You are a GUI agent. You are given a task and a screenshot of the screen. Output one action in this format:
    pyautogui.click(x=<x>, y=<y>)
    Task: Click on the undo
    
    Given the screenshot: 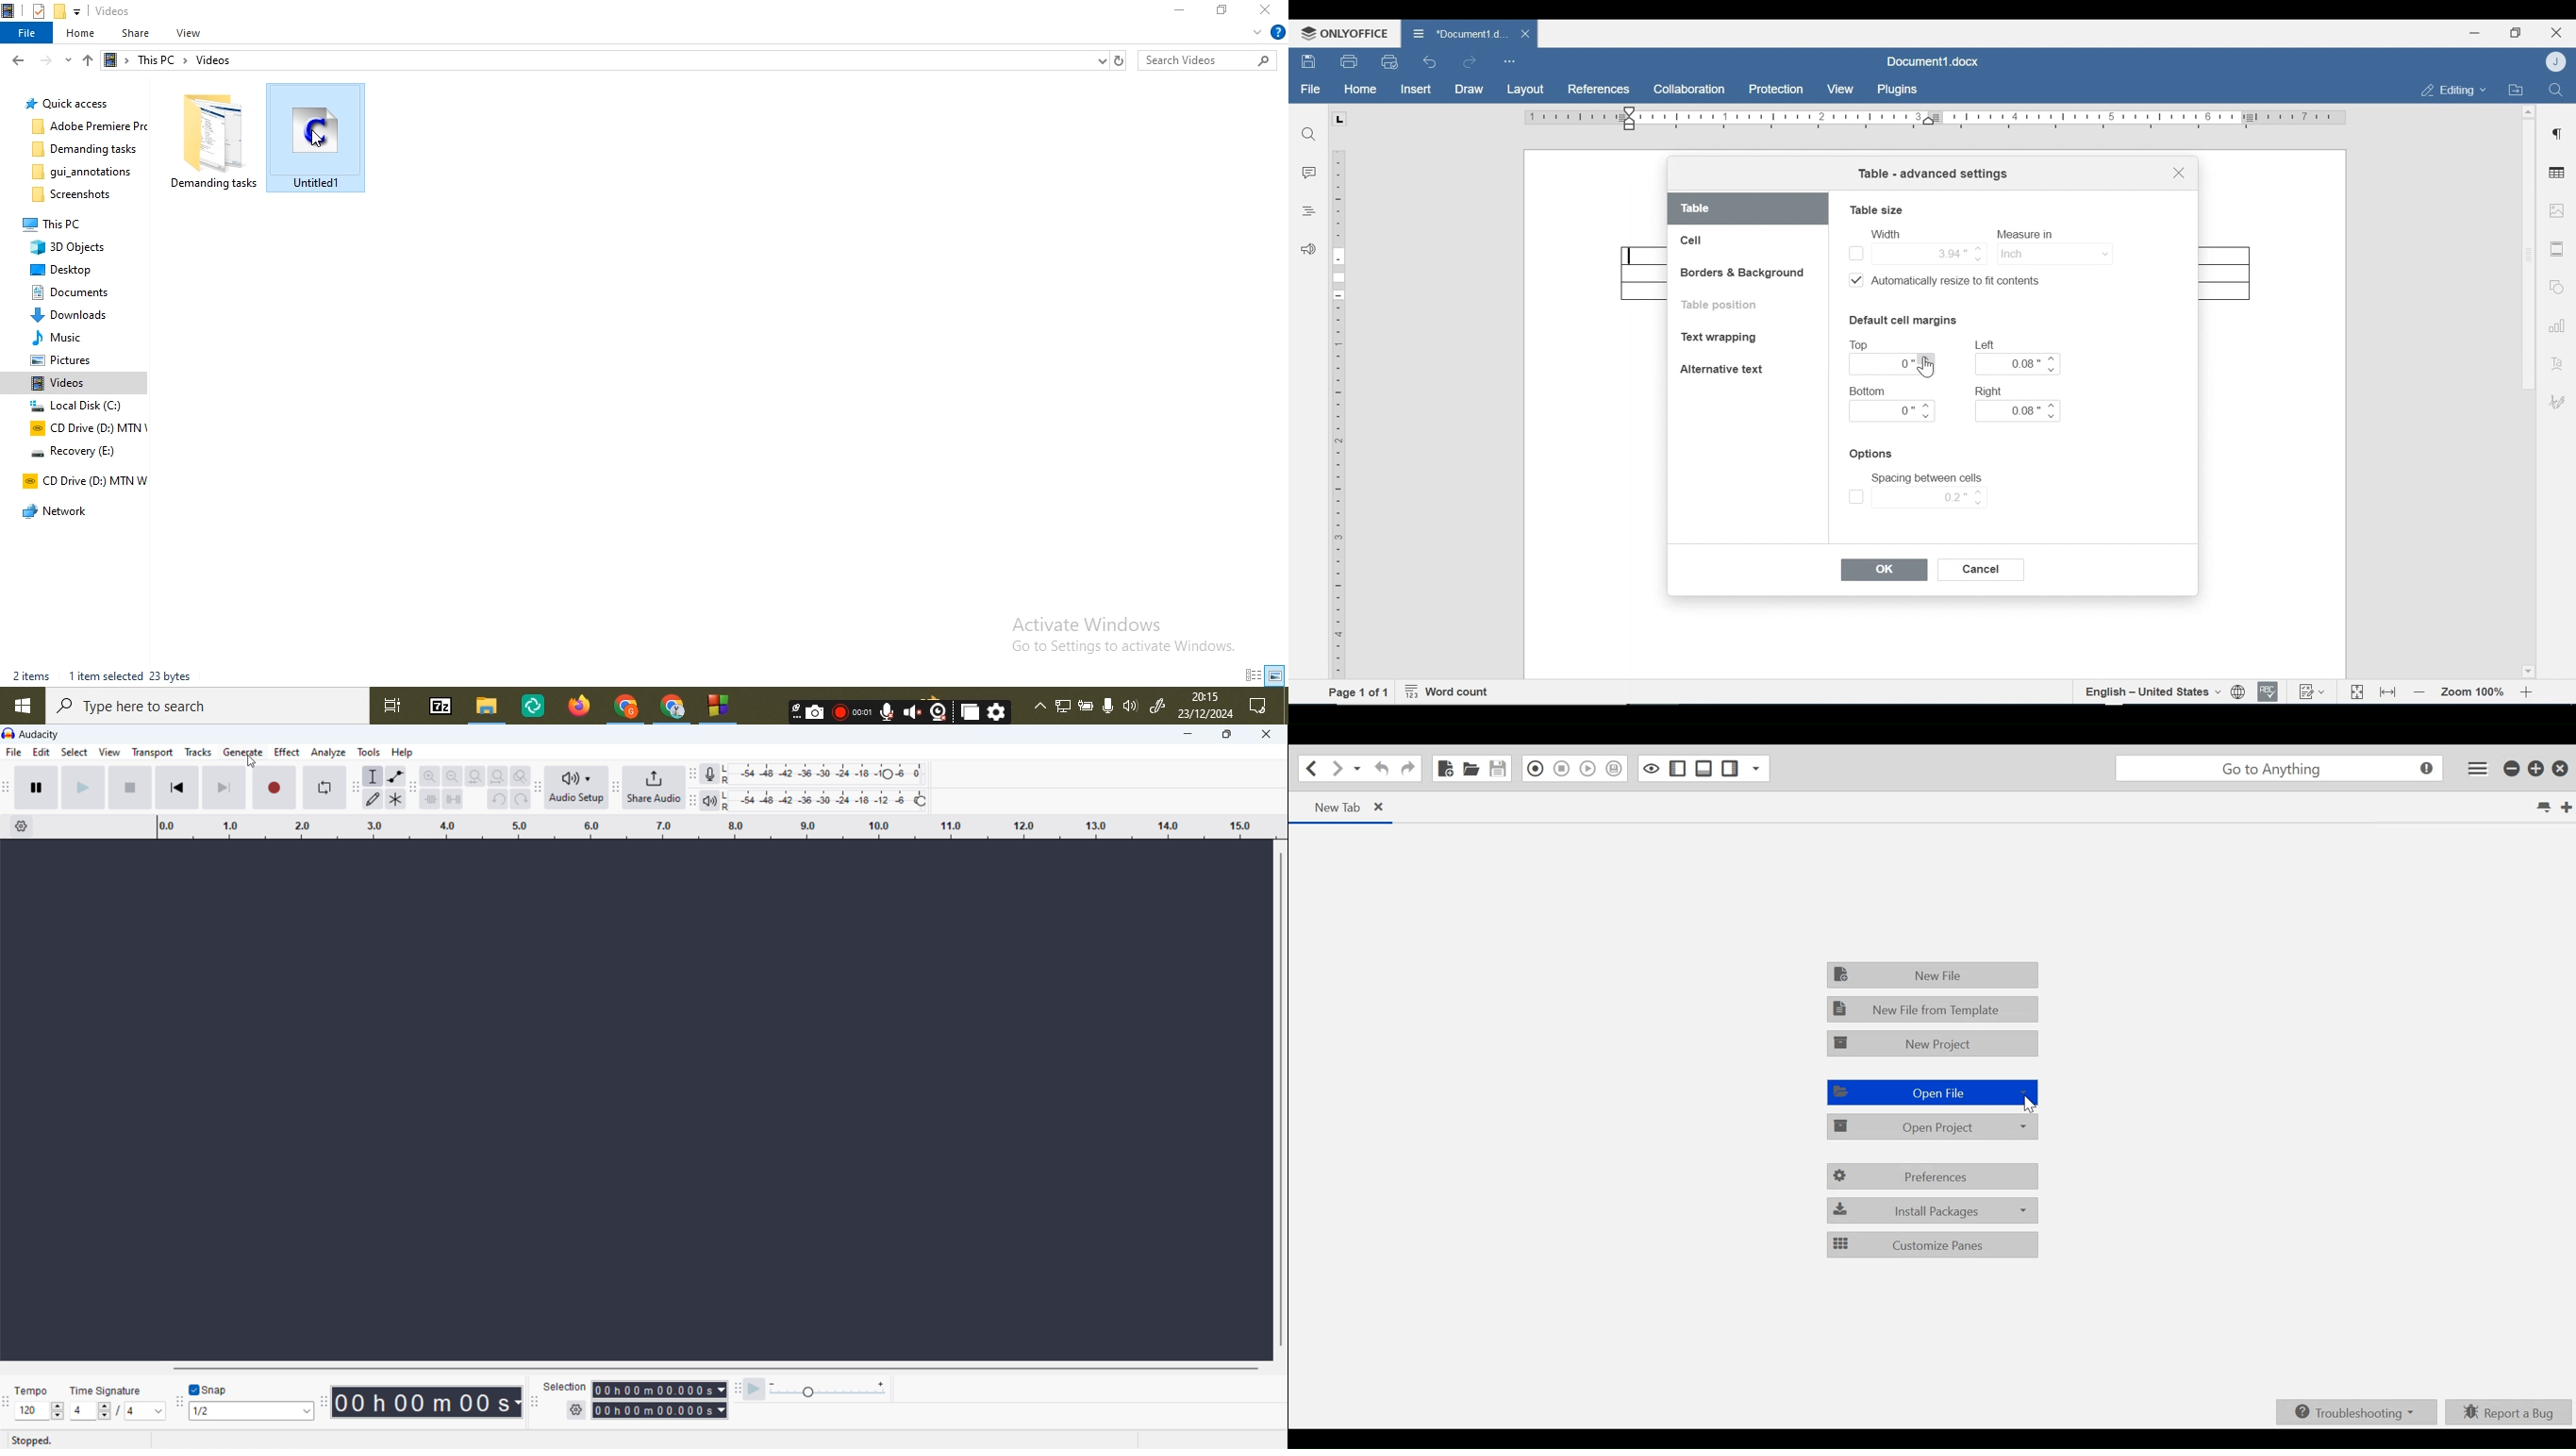 What is the action you would take?
    pyautogui.click(x=498, y=799)
    